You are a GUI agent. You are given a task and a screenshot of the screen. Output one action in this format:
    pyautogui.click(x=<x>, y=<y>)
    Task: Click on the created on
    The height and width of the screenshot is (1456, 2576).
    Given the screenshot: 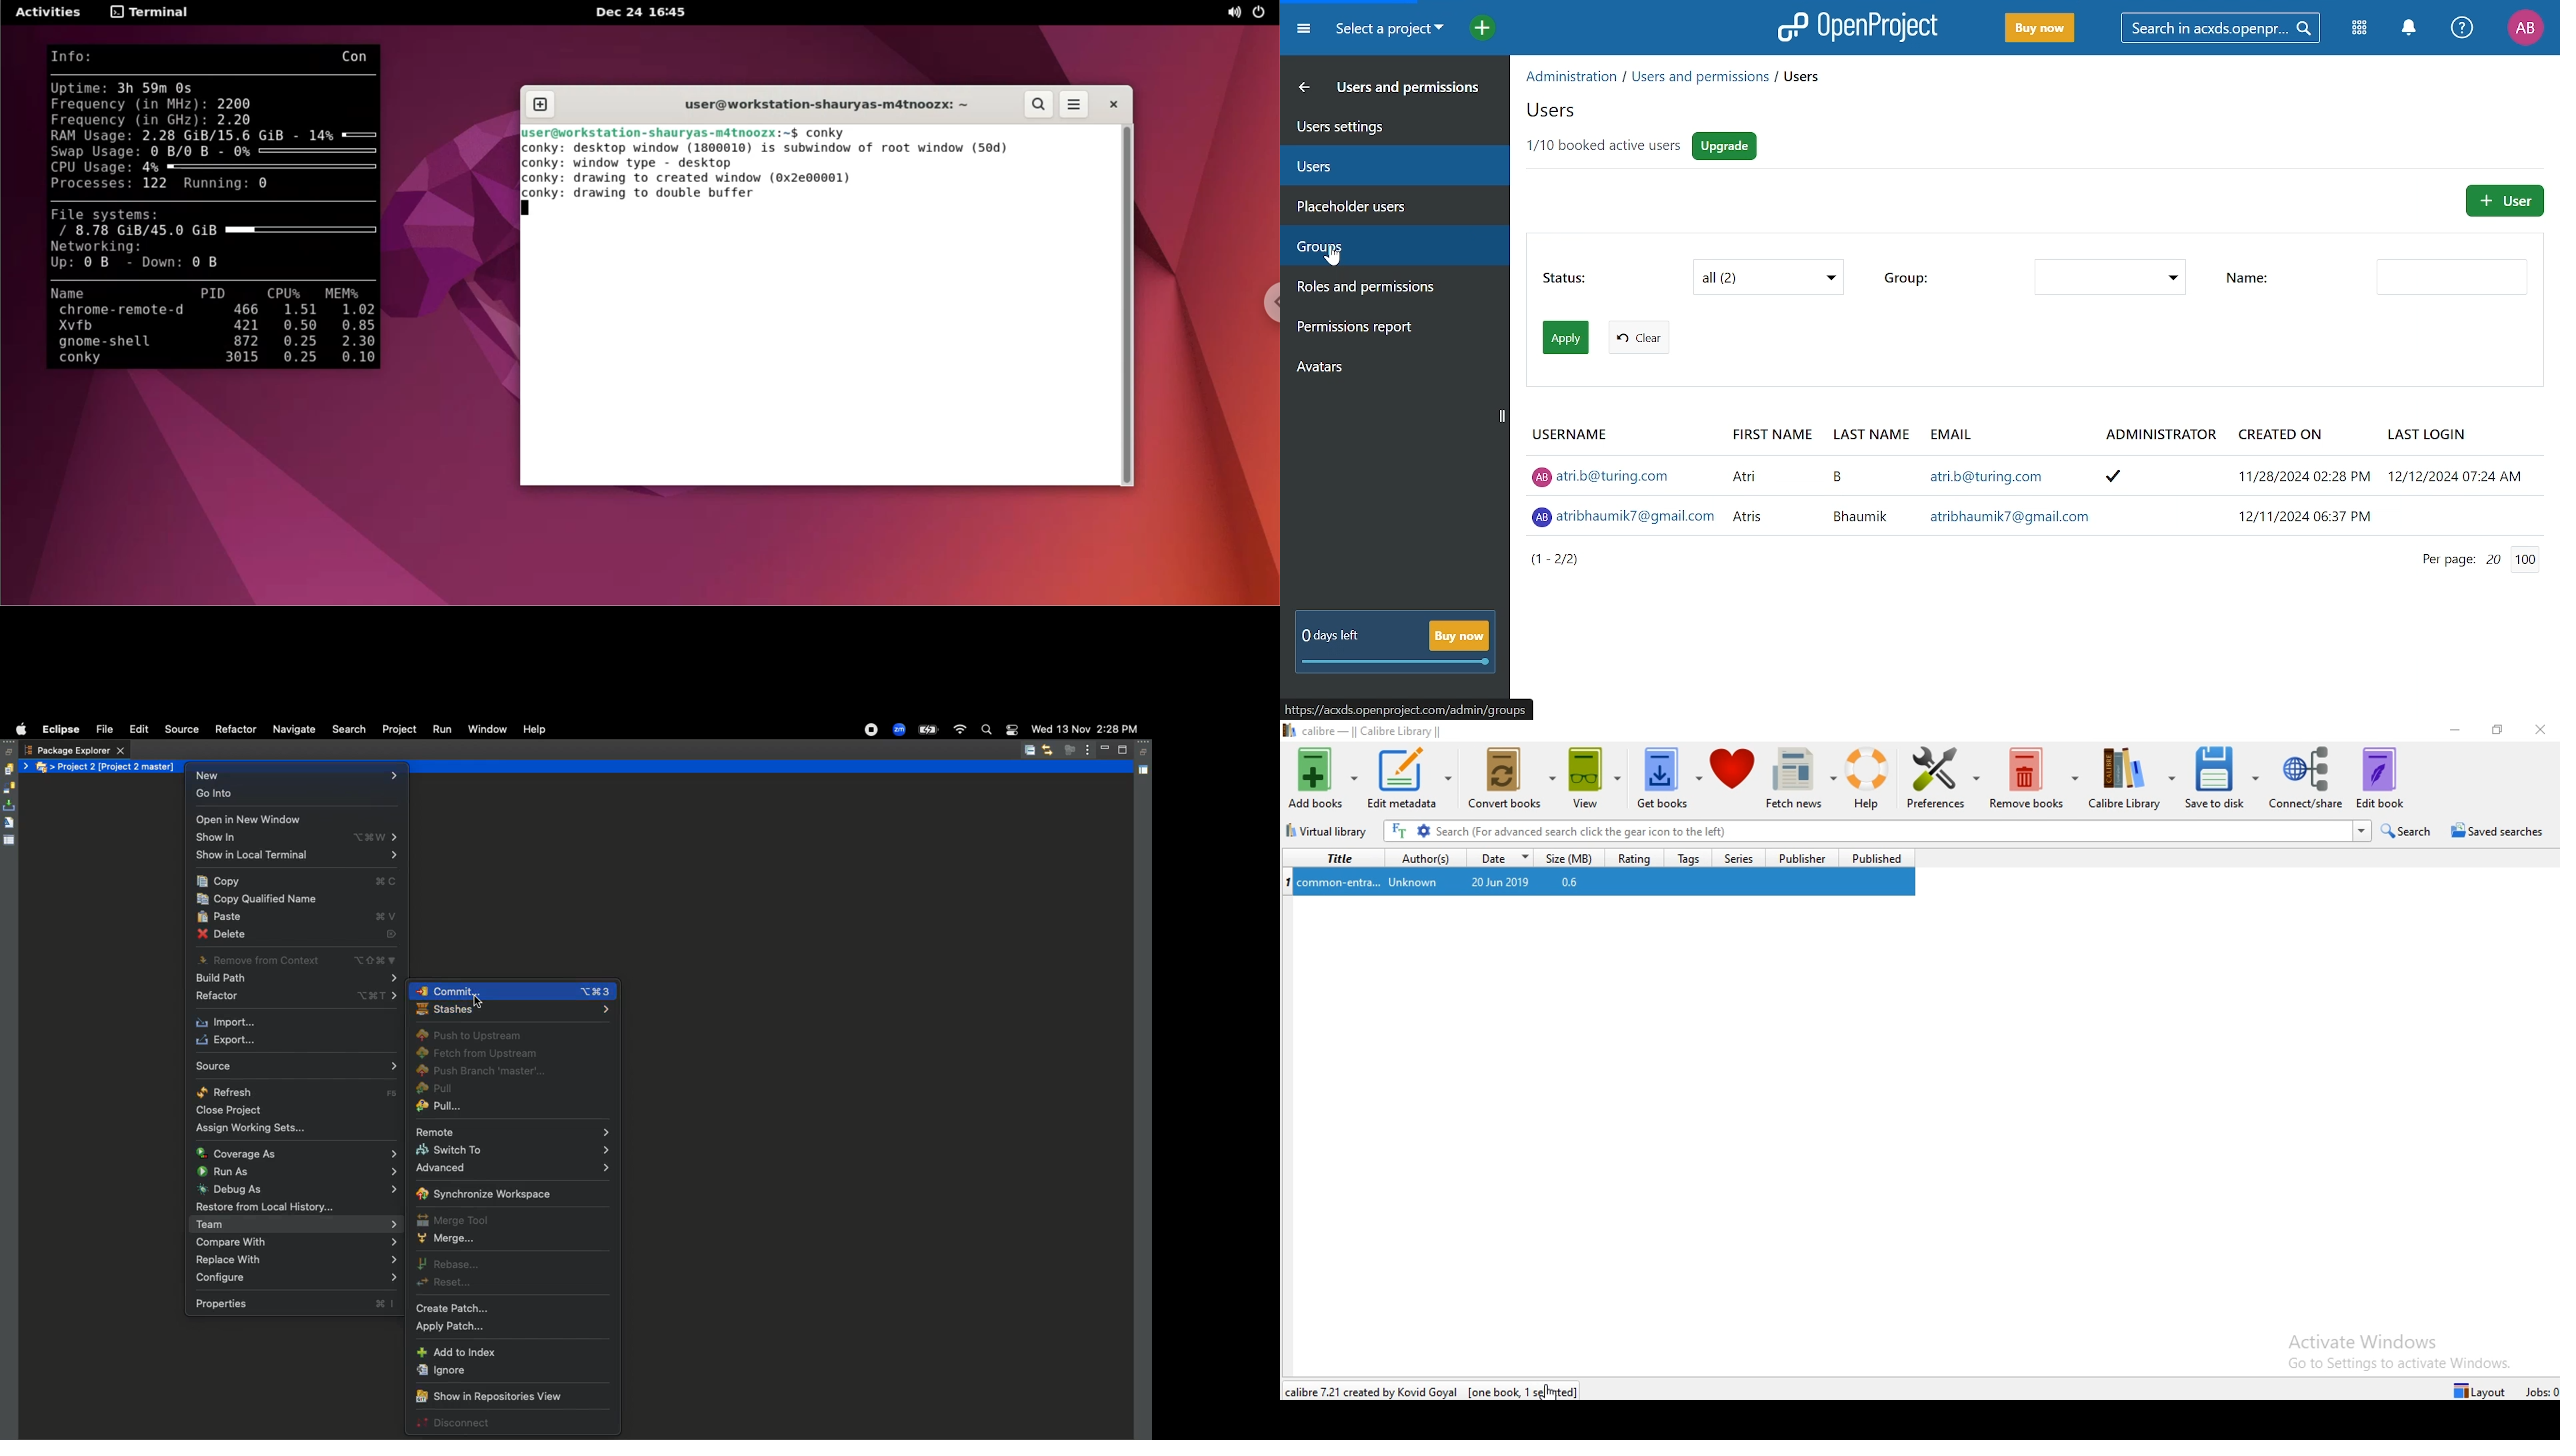 What is the action you would take?
    pyautogui.click(x=2280, y=433)
    